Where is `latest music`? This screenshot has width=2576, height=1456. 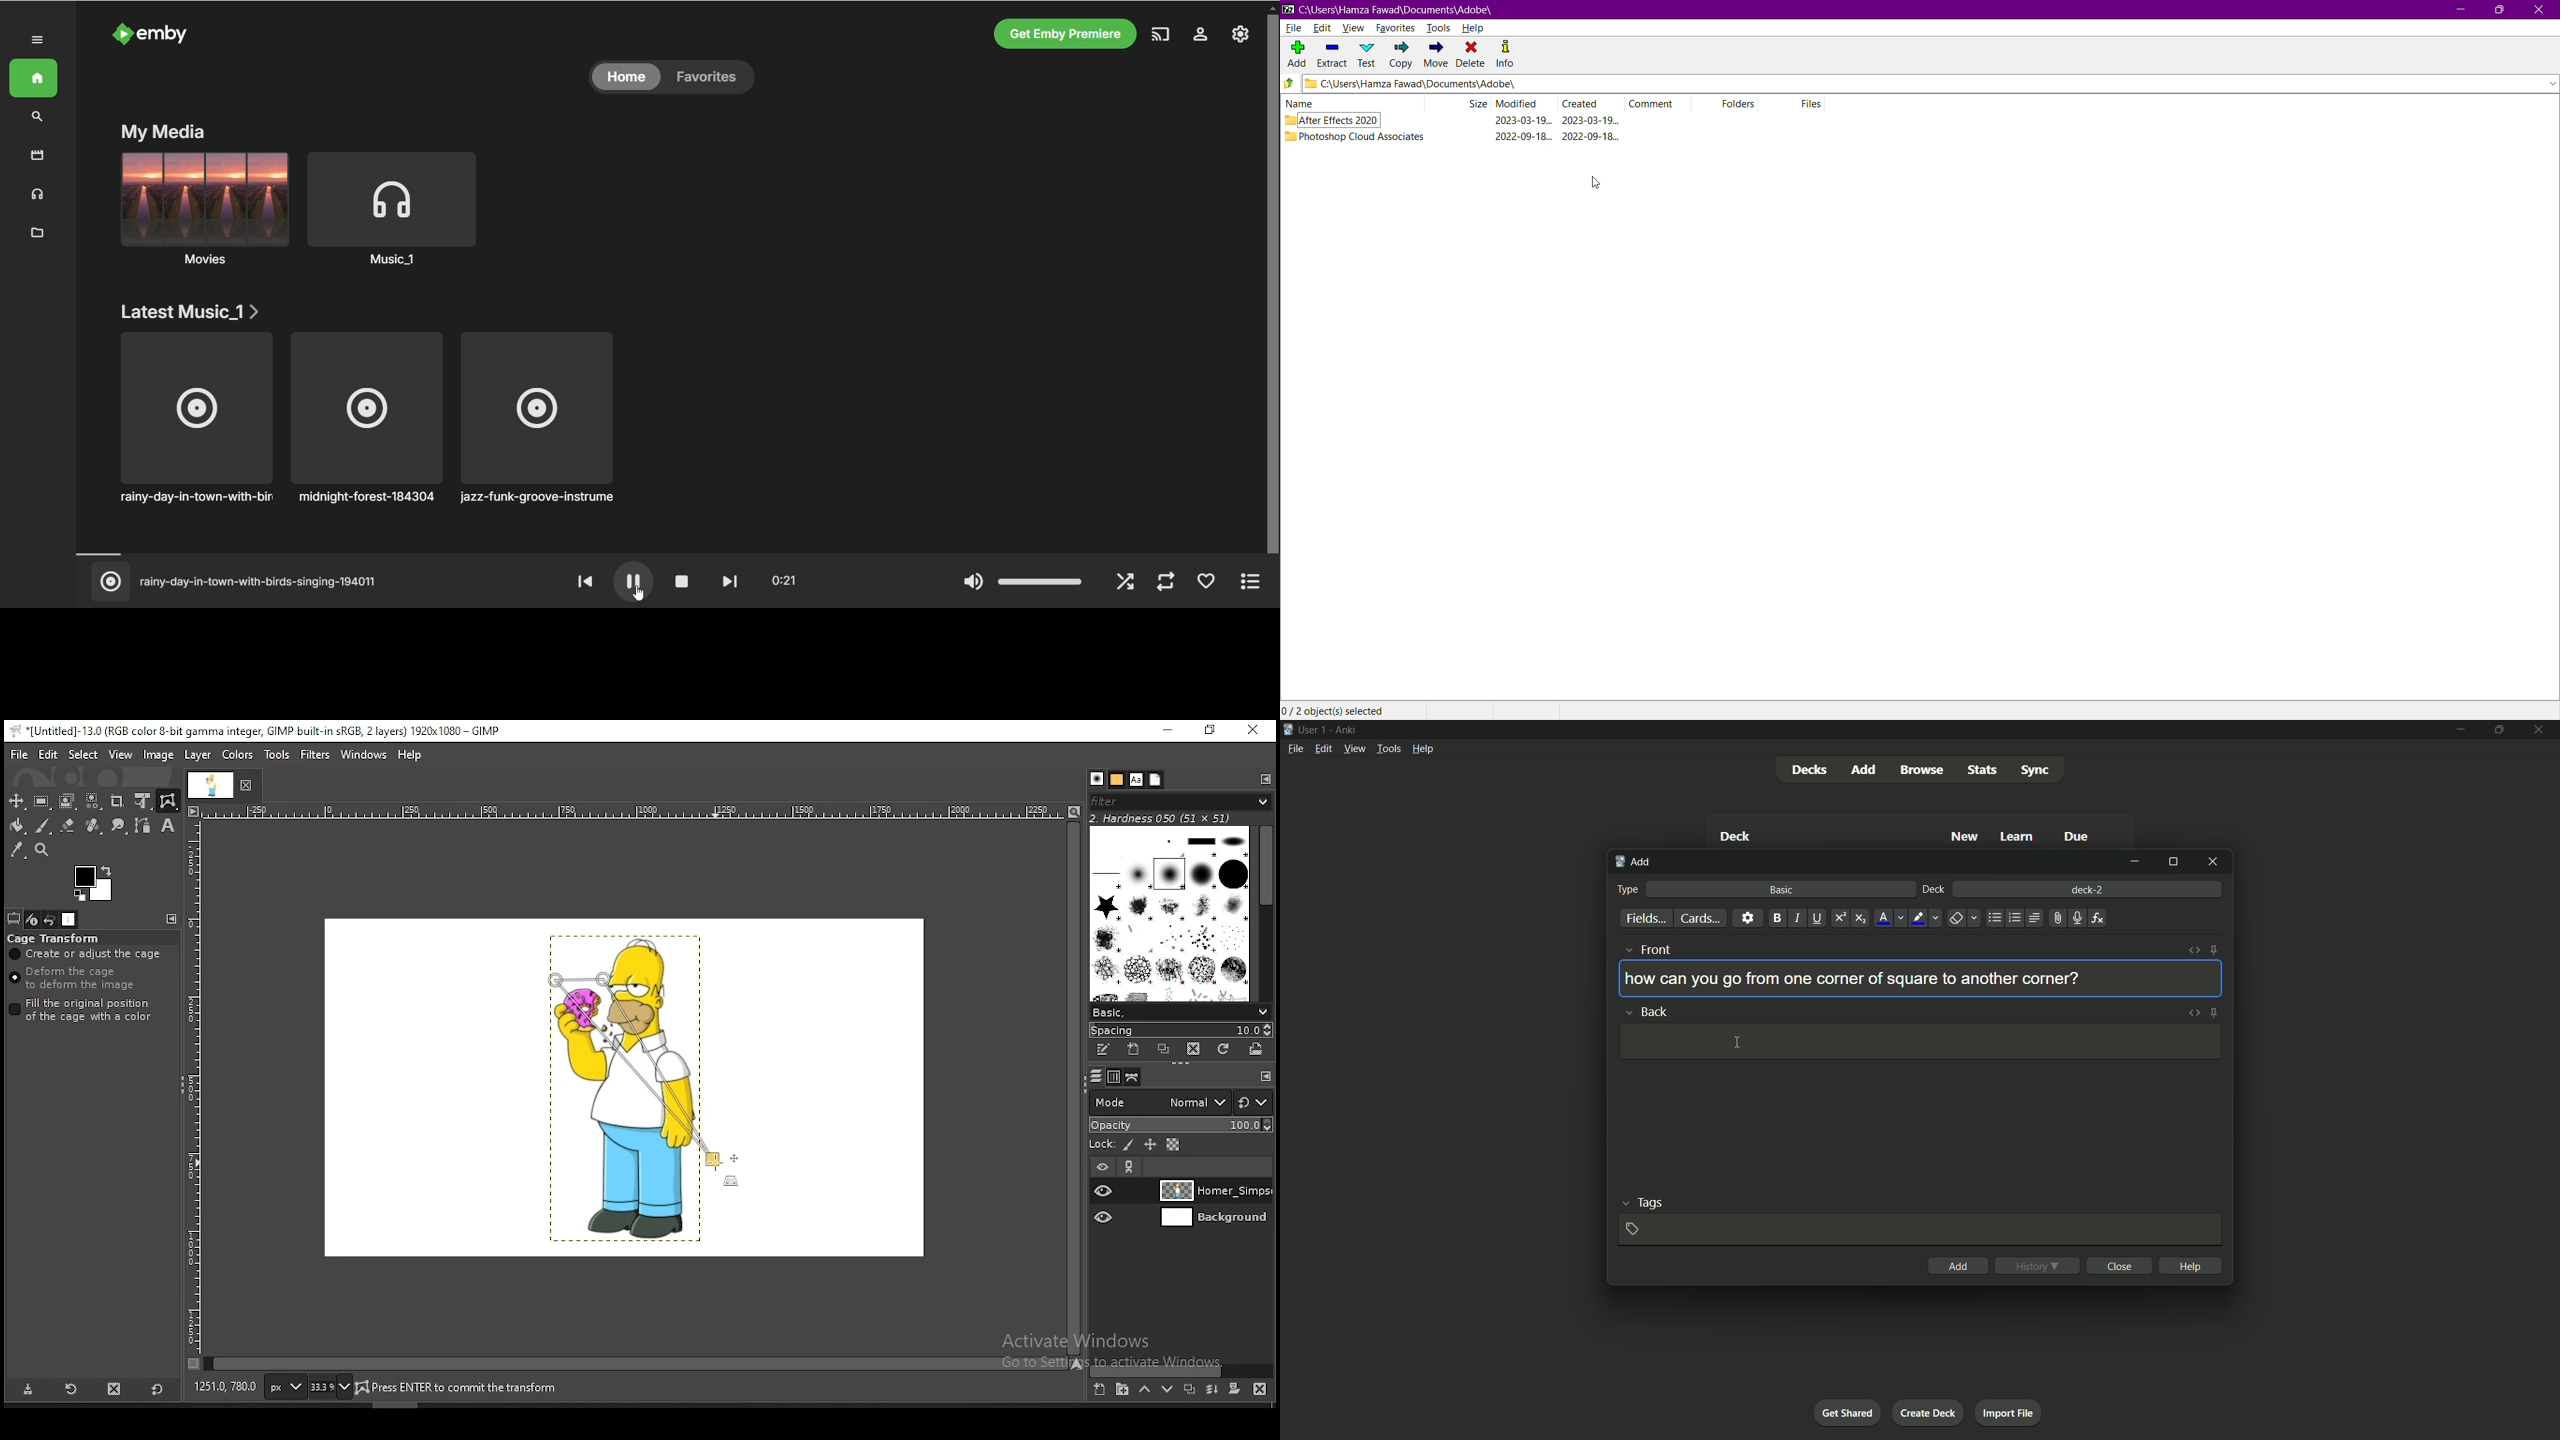 latest music is located at coordinates (193, 312).